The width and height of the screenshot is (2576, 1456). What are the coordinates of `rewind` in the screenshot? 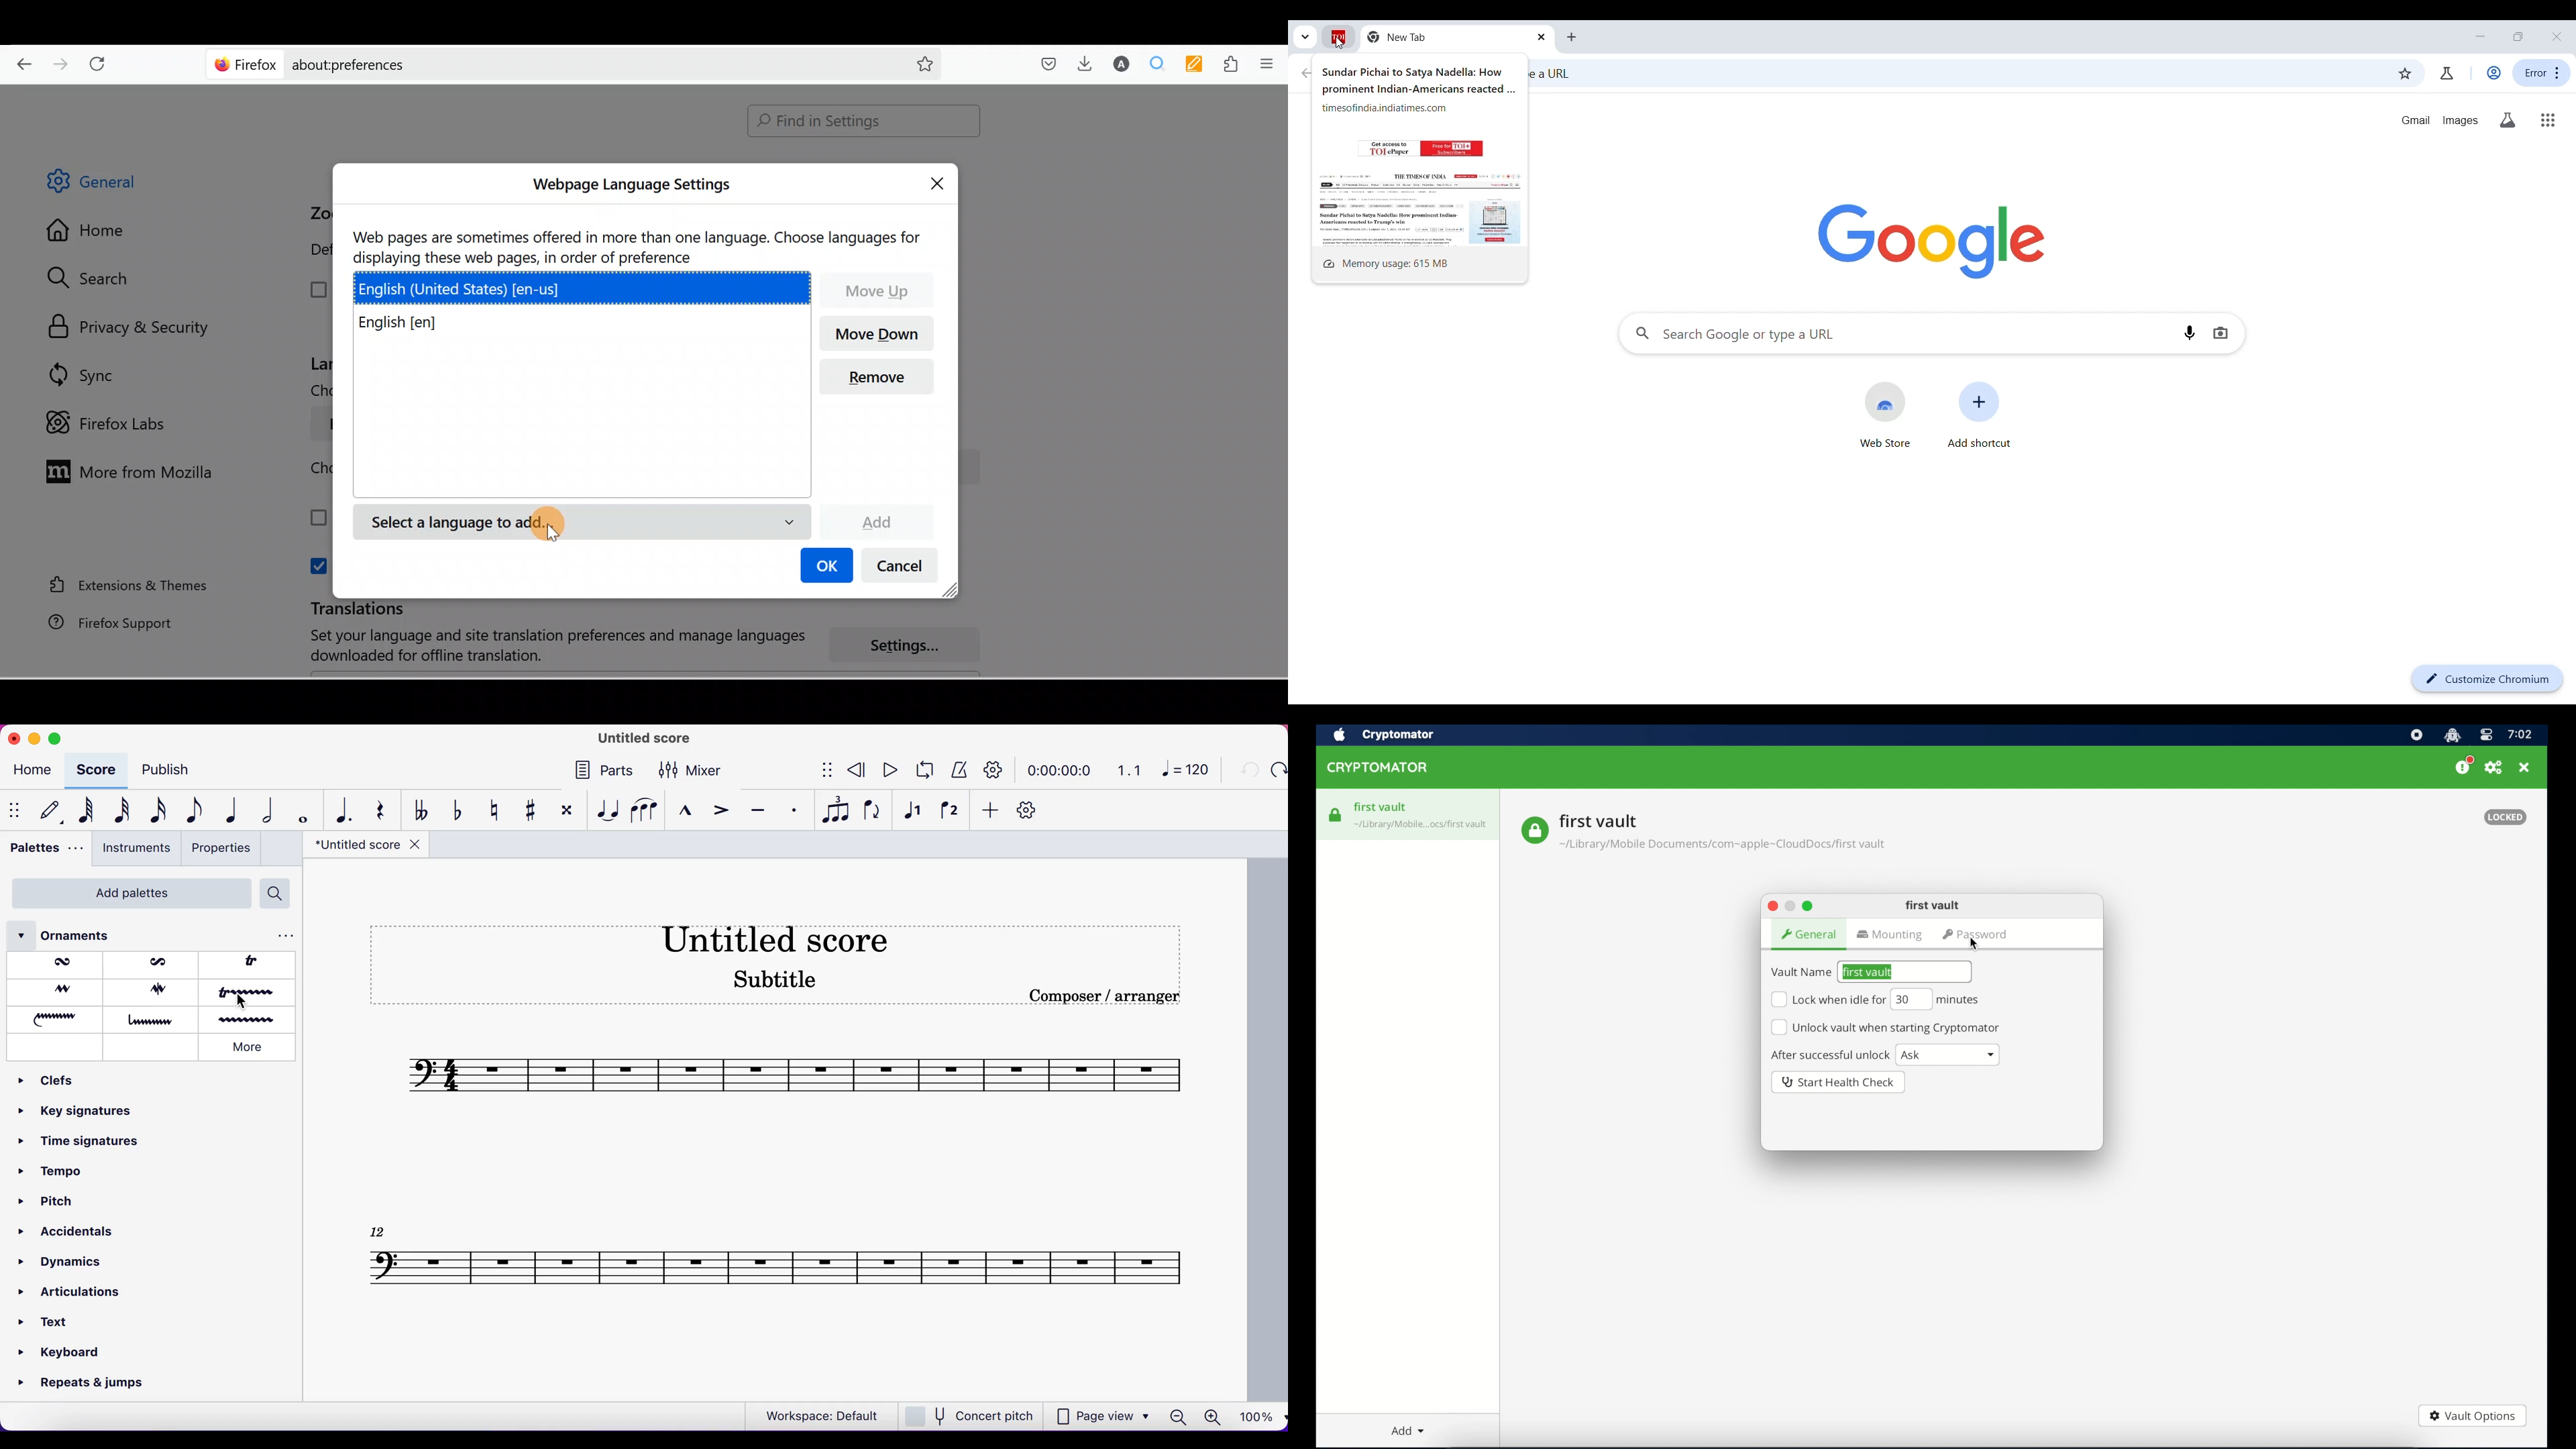 It's located at (857, 771).